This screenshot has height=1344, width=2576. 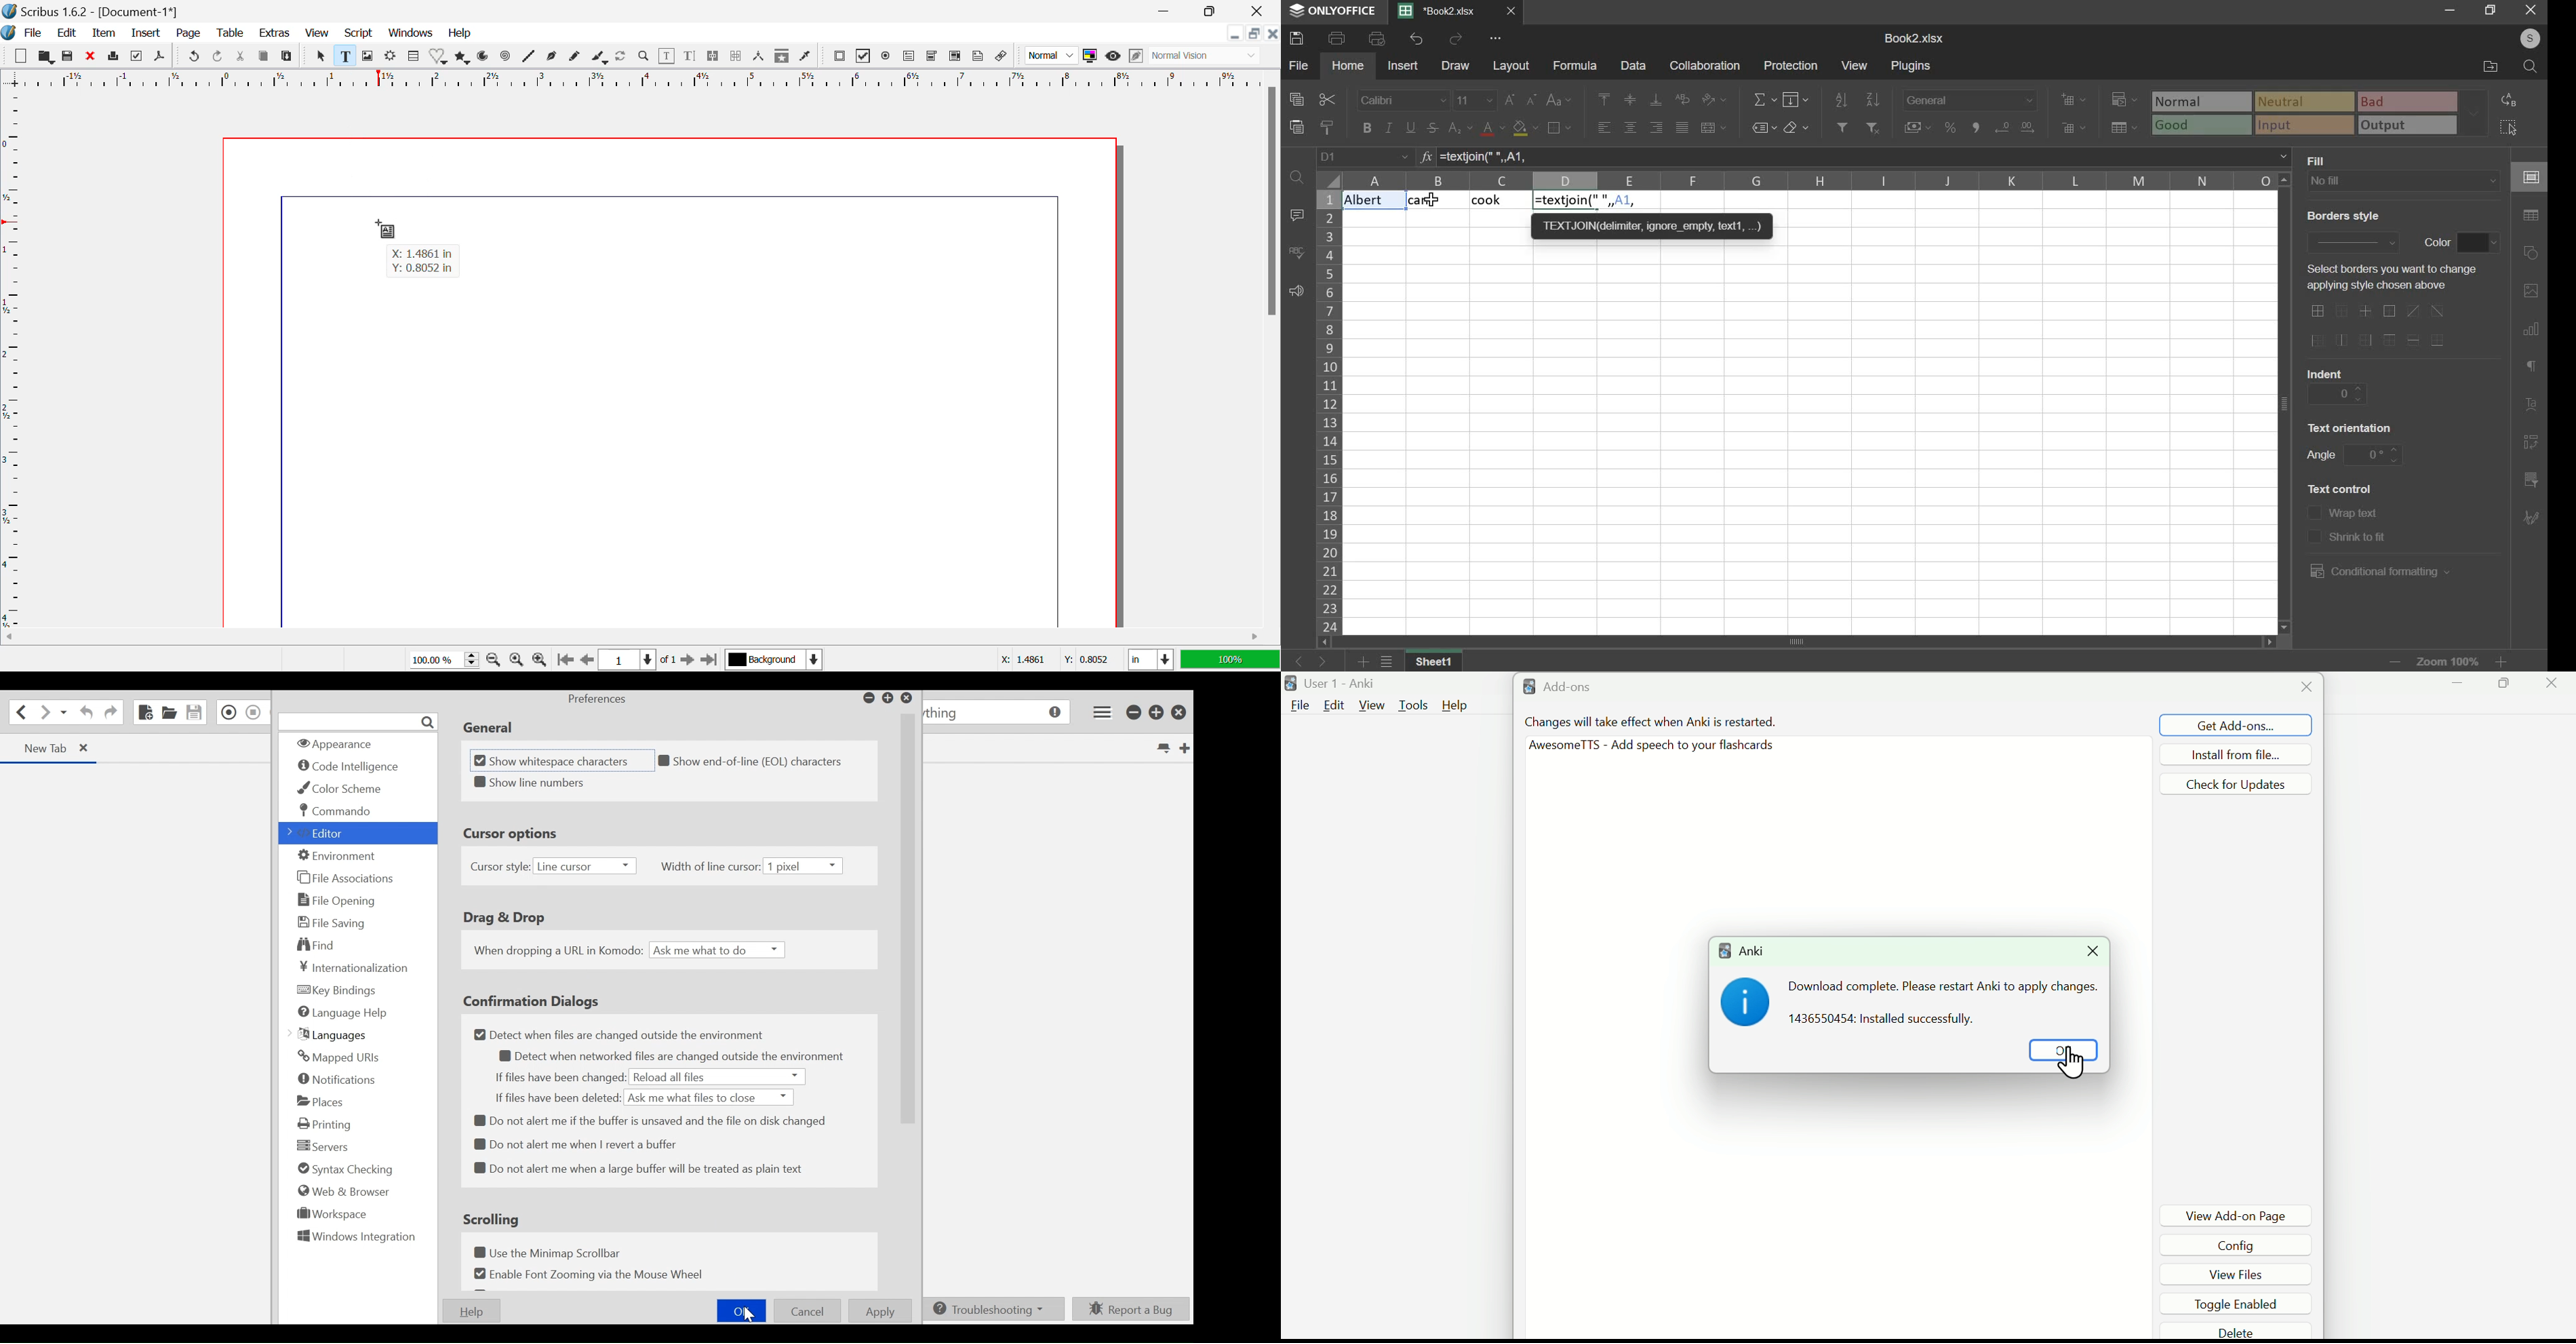 What do you see at coordinates (556, 1252) in the screenshot?
I see ` Use the Minimap Scrollbar` at bounding box center [556, 1252].